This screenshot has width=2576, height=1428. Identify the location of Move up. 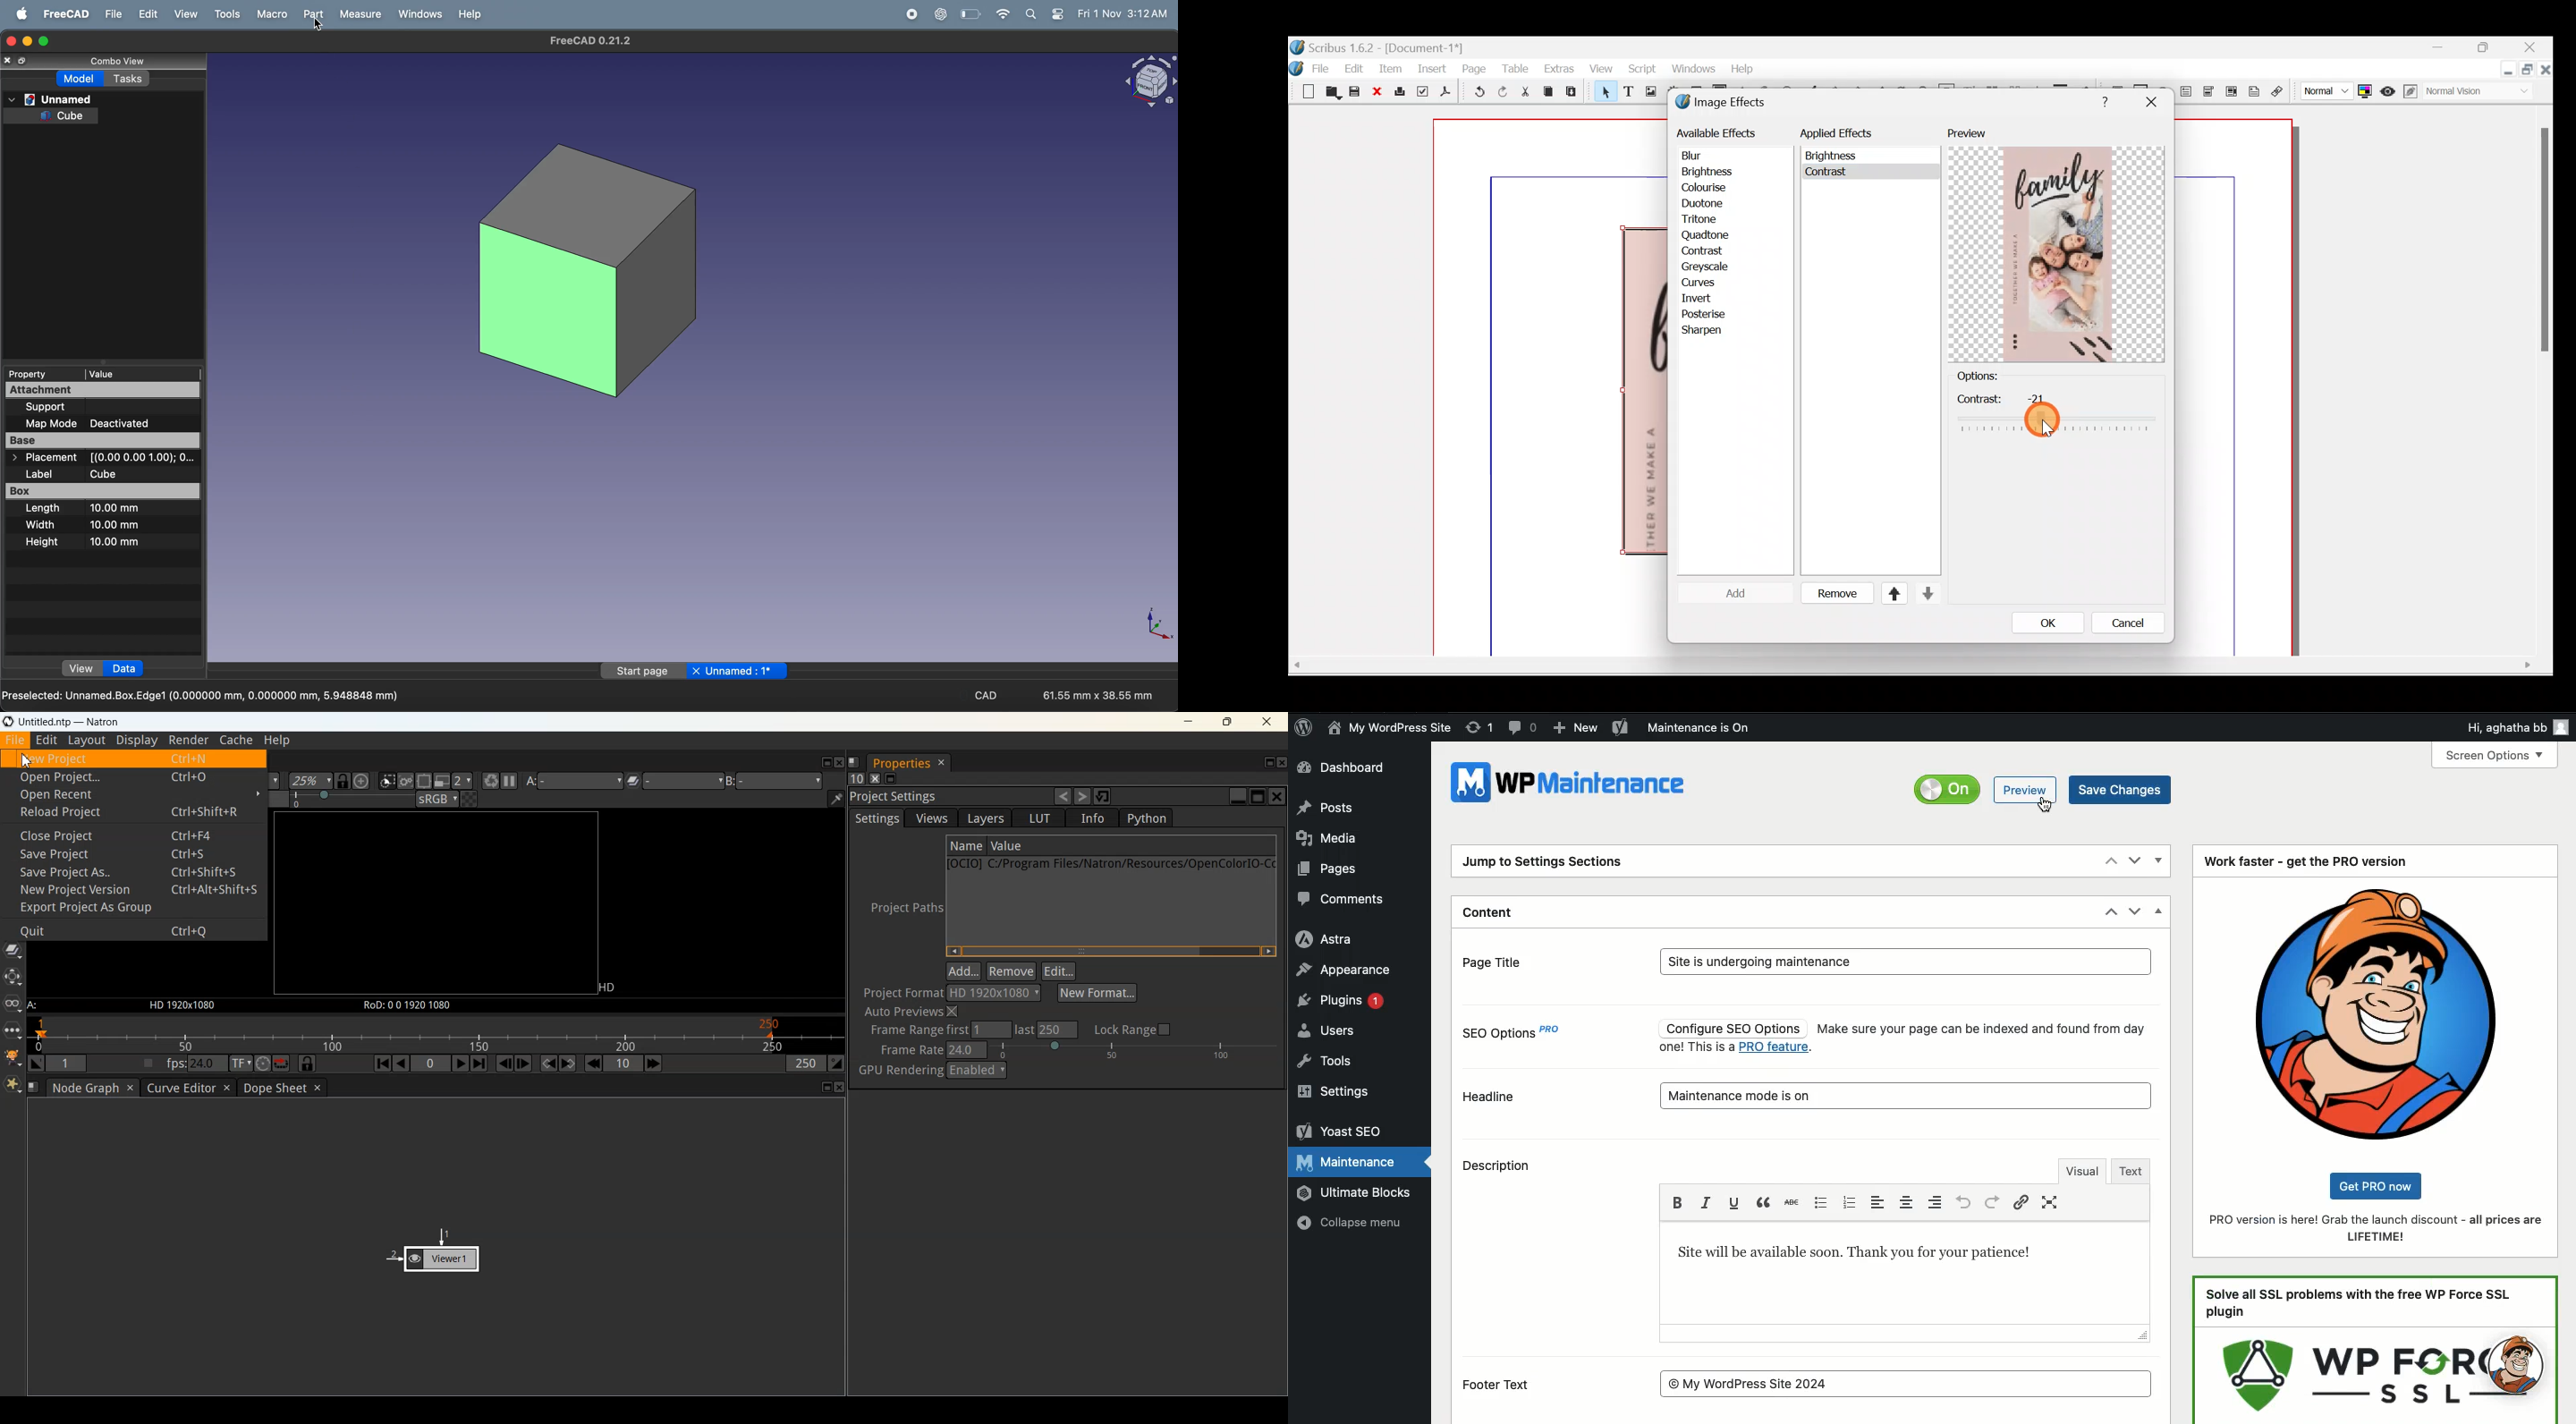
(1889, 593).